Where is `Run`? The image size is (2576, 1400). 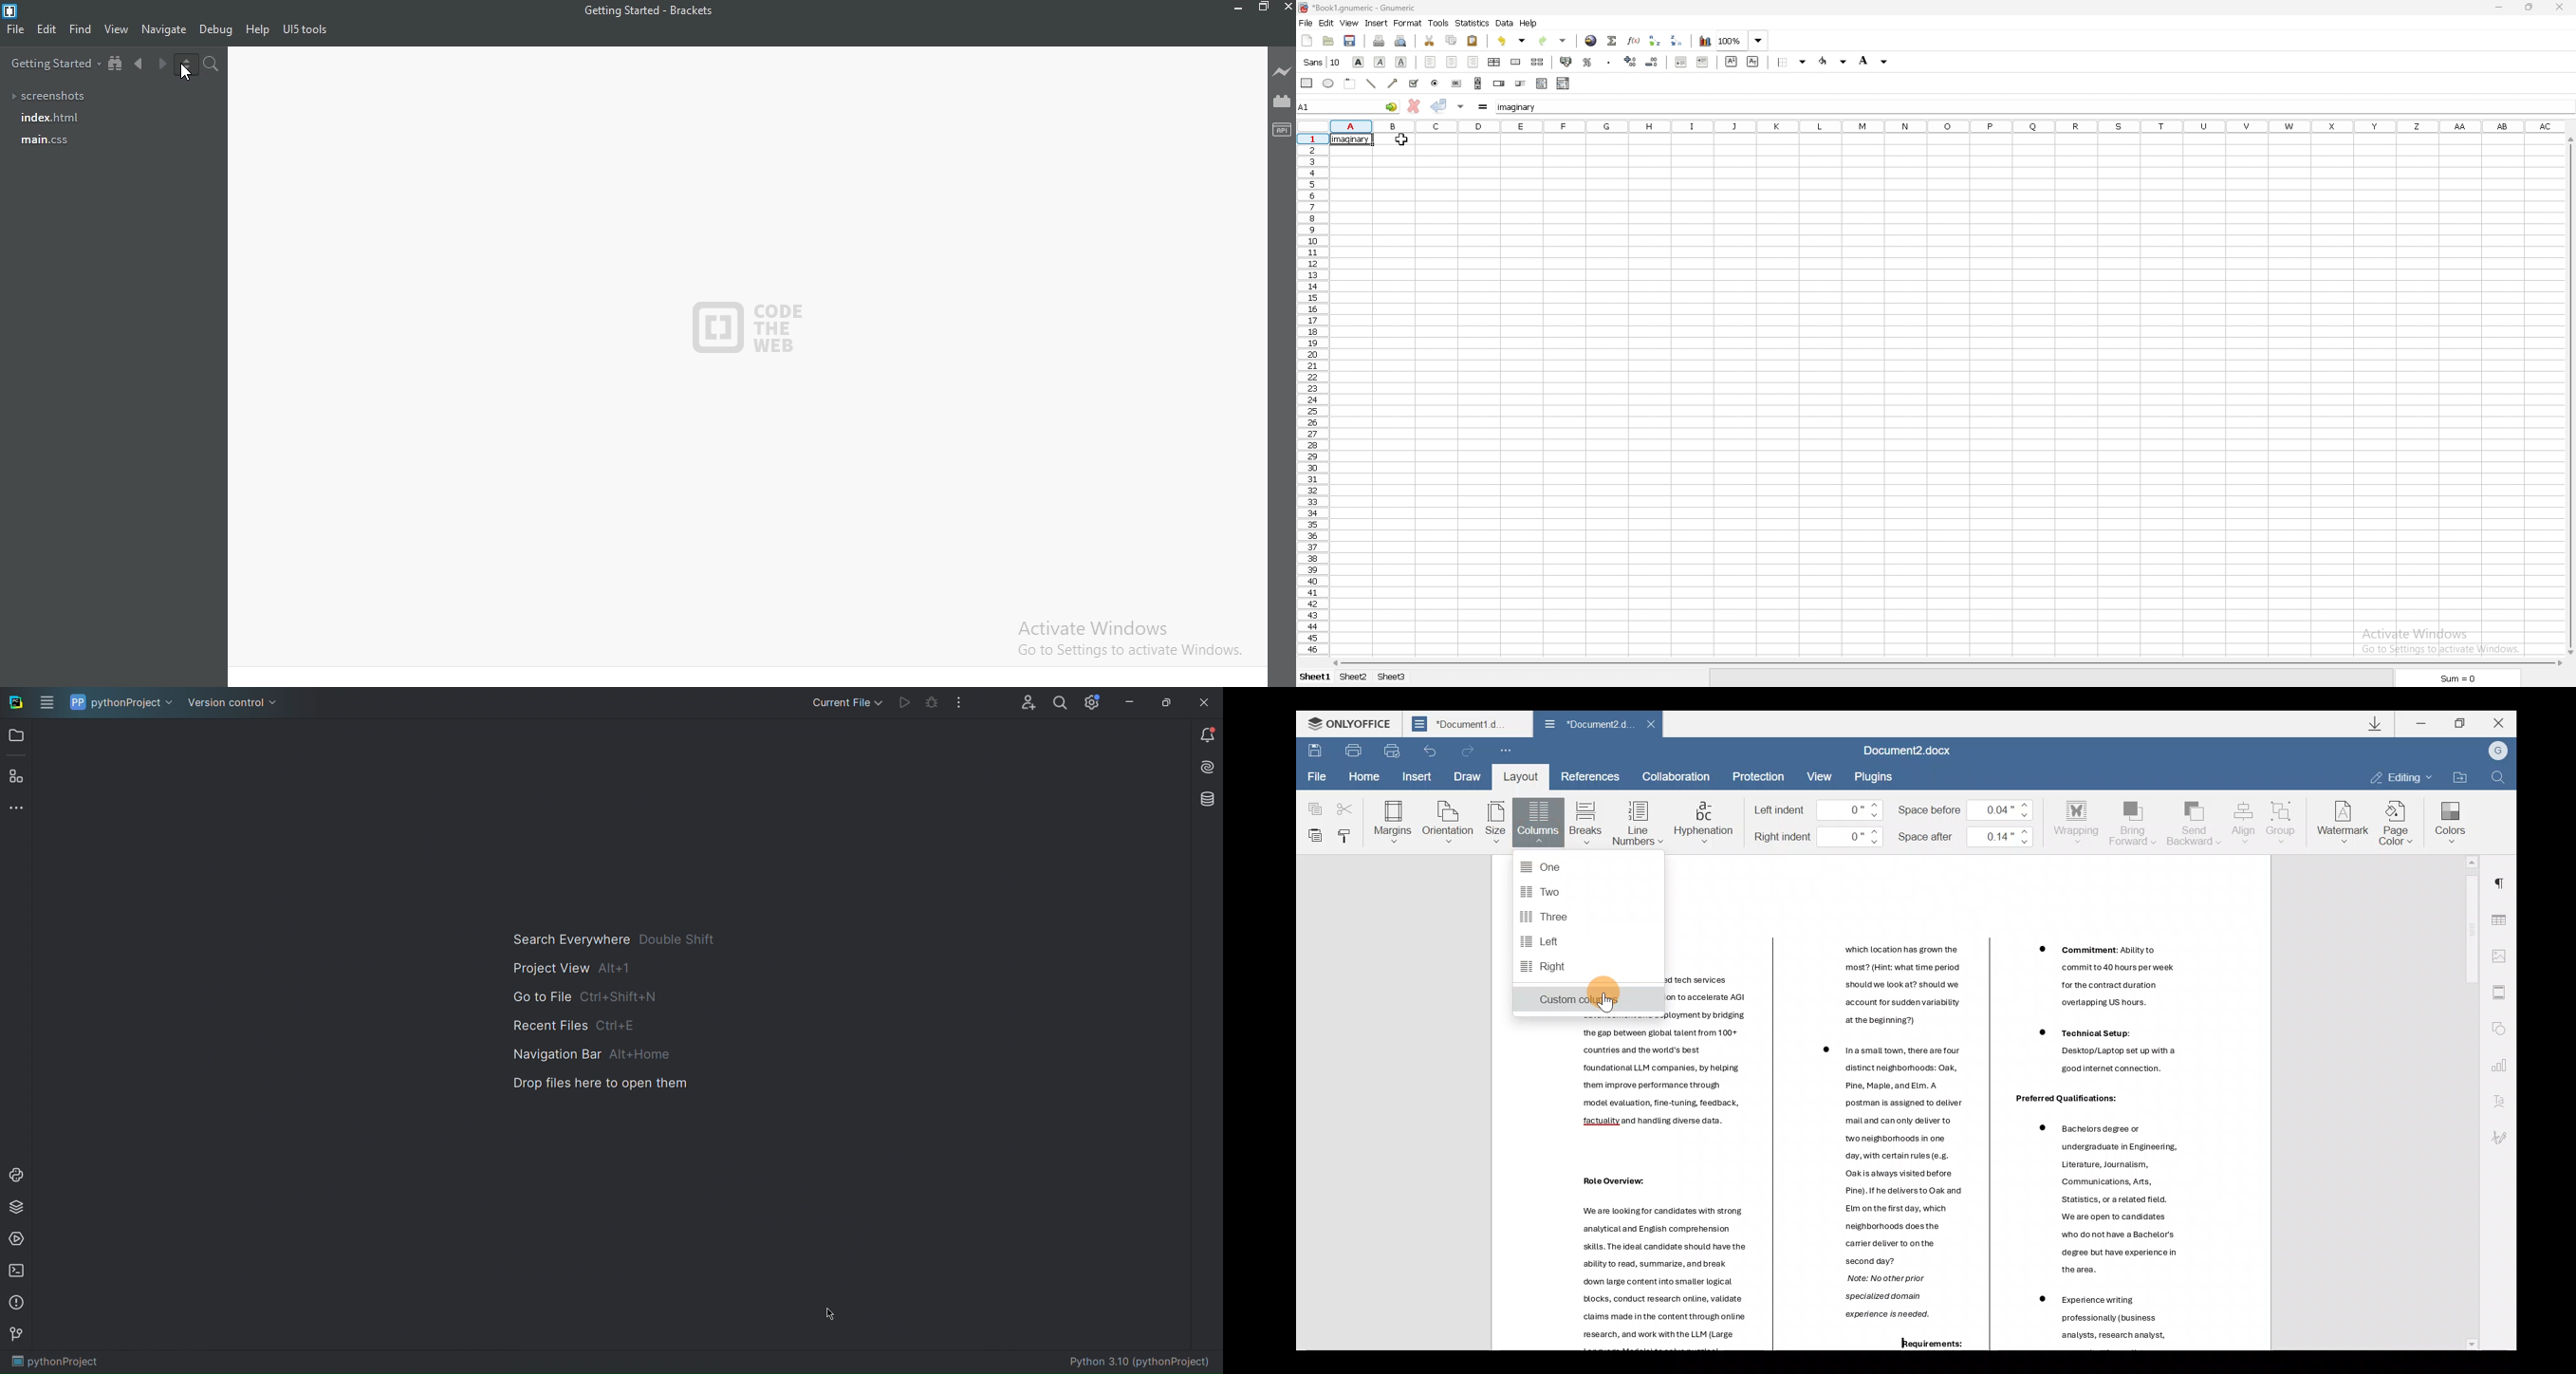 Run is located at coordinates (907, 702).